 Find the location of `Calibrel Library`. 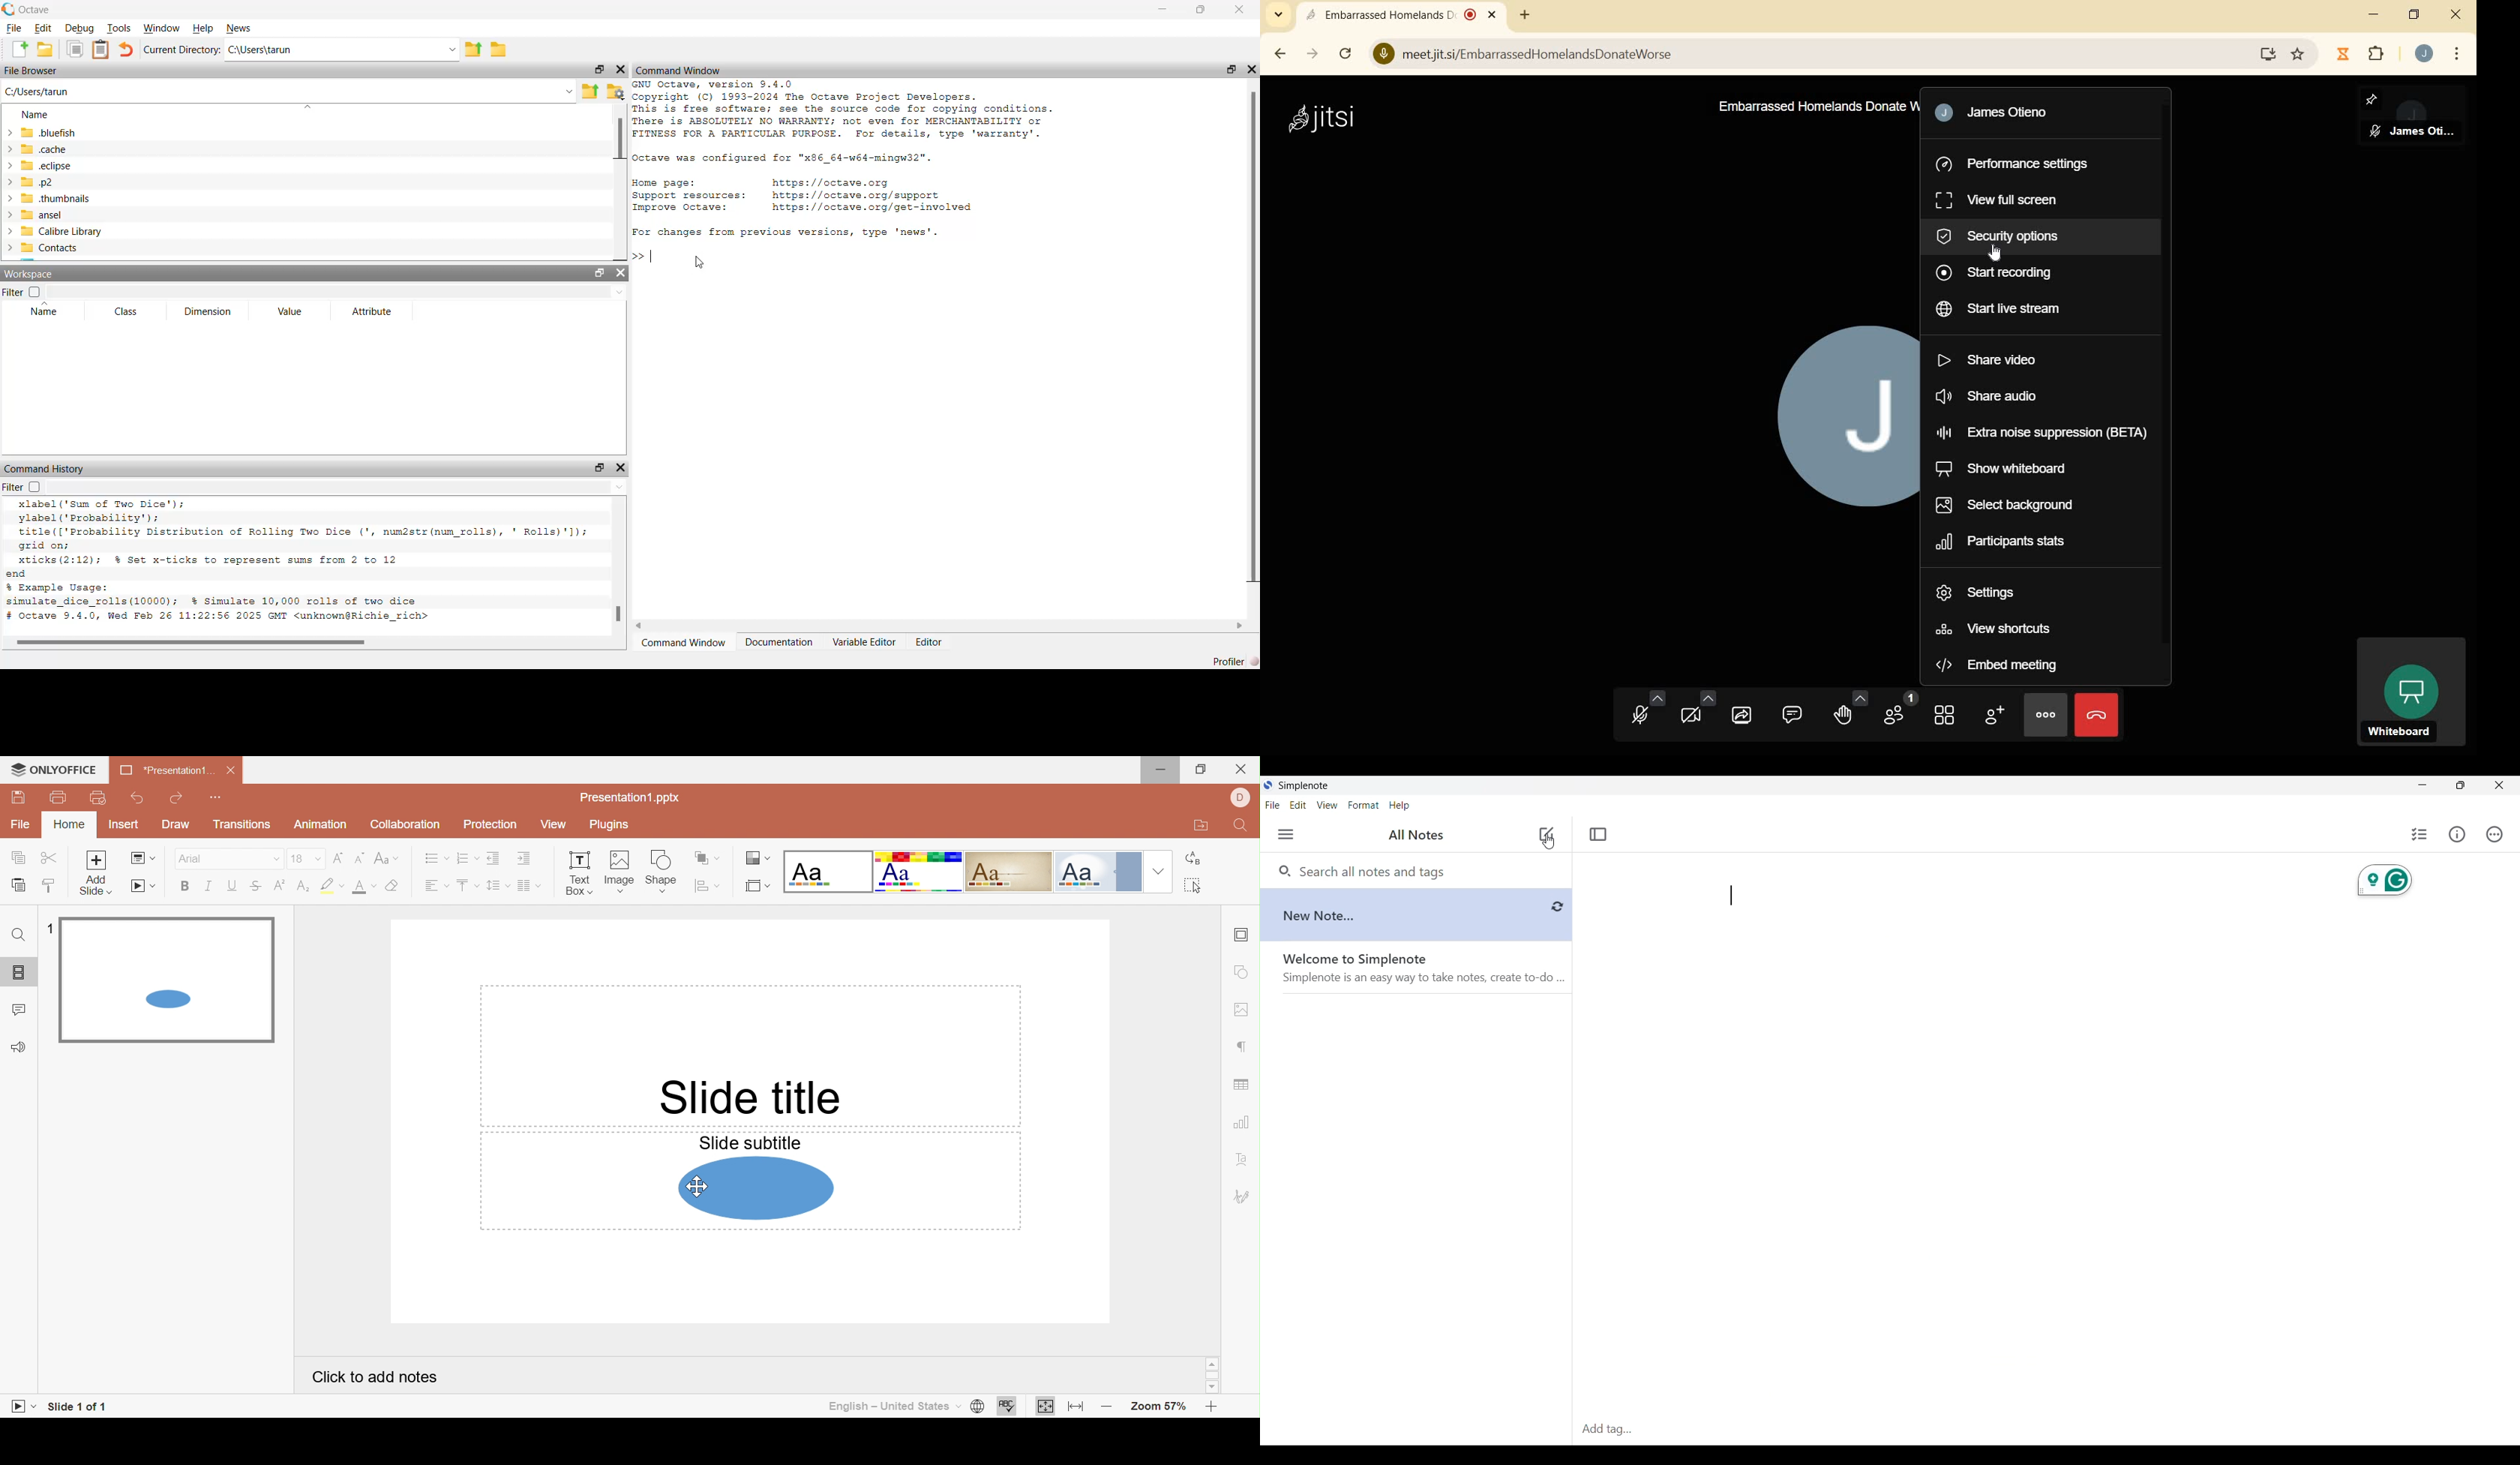

Calibrel Library is located at coordinates (54, 232).